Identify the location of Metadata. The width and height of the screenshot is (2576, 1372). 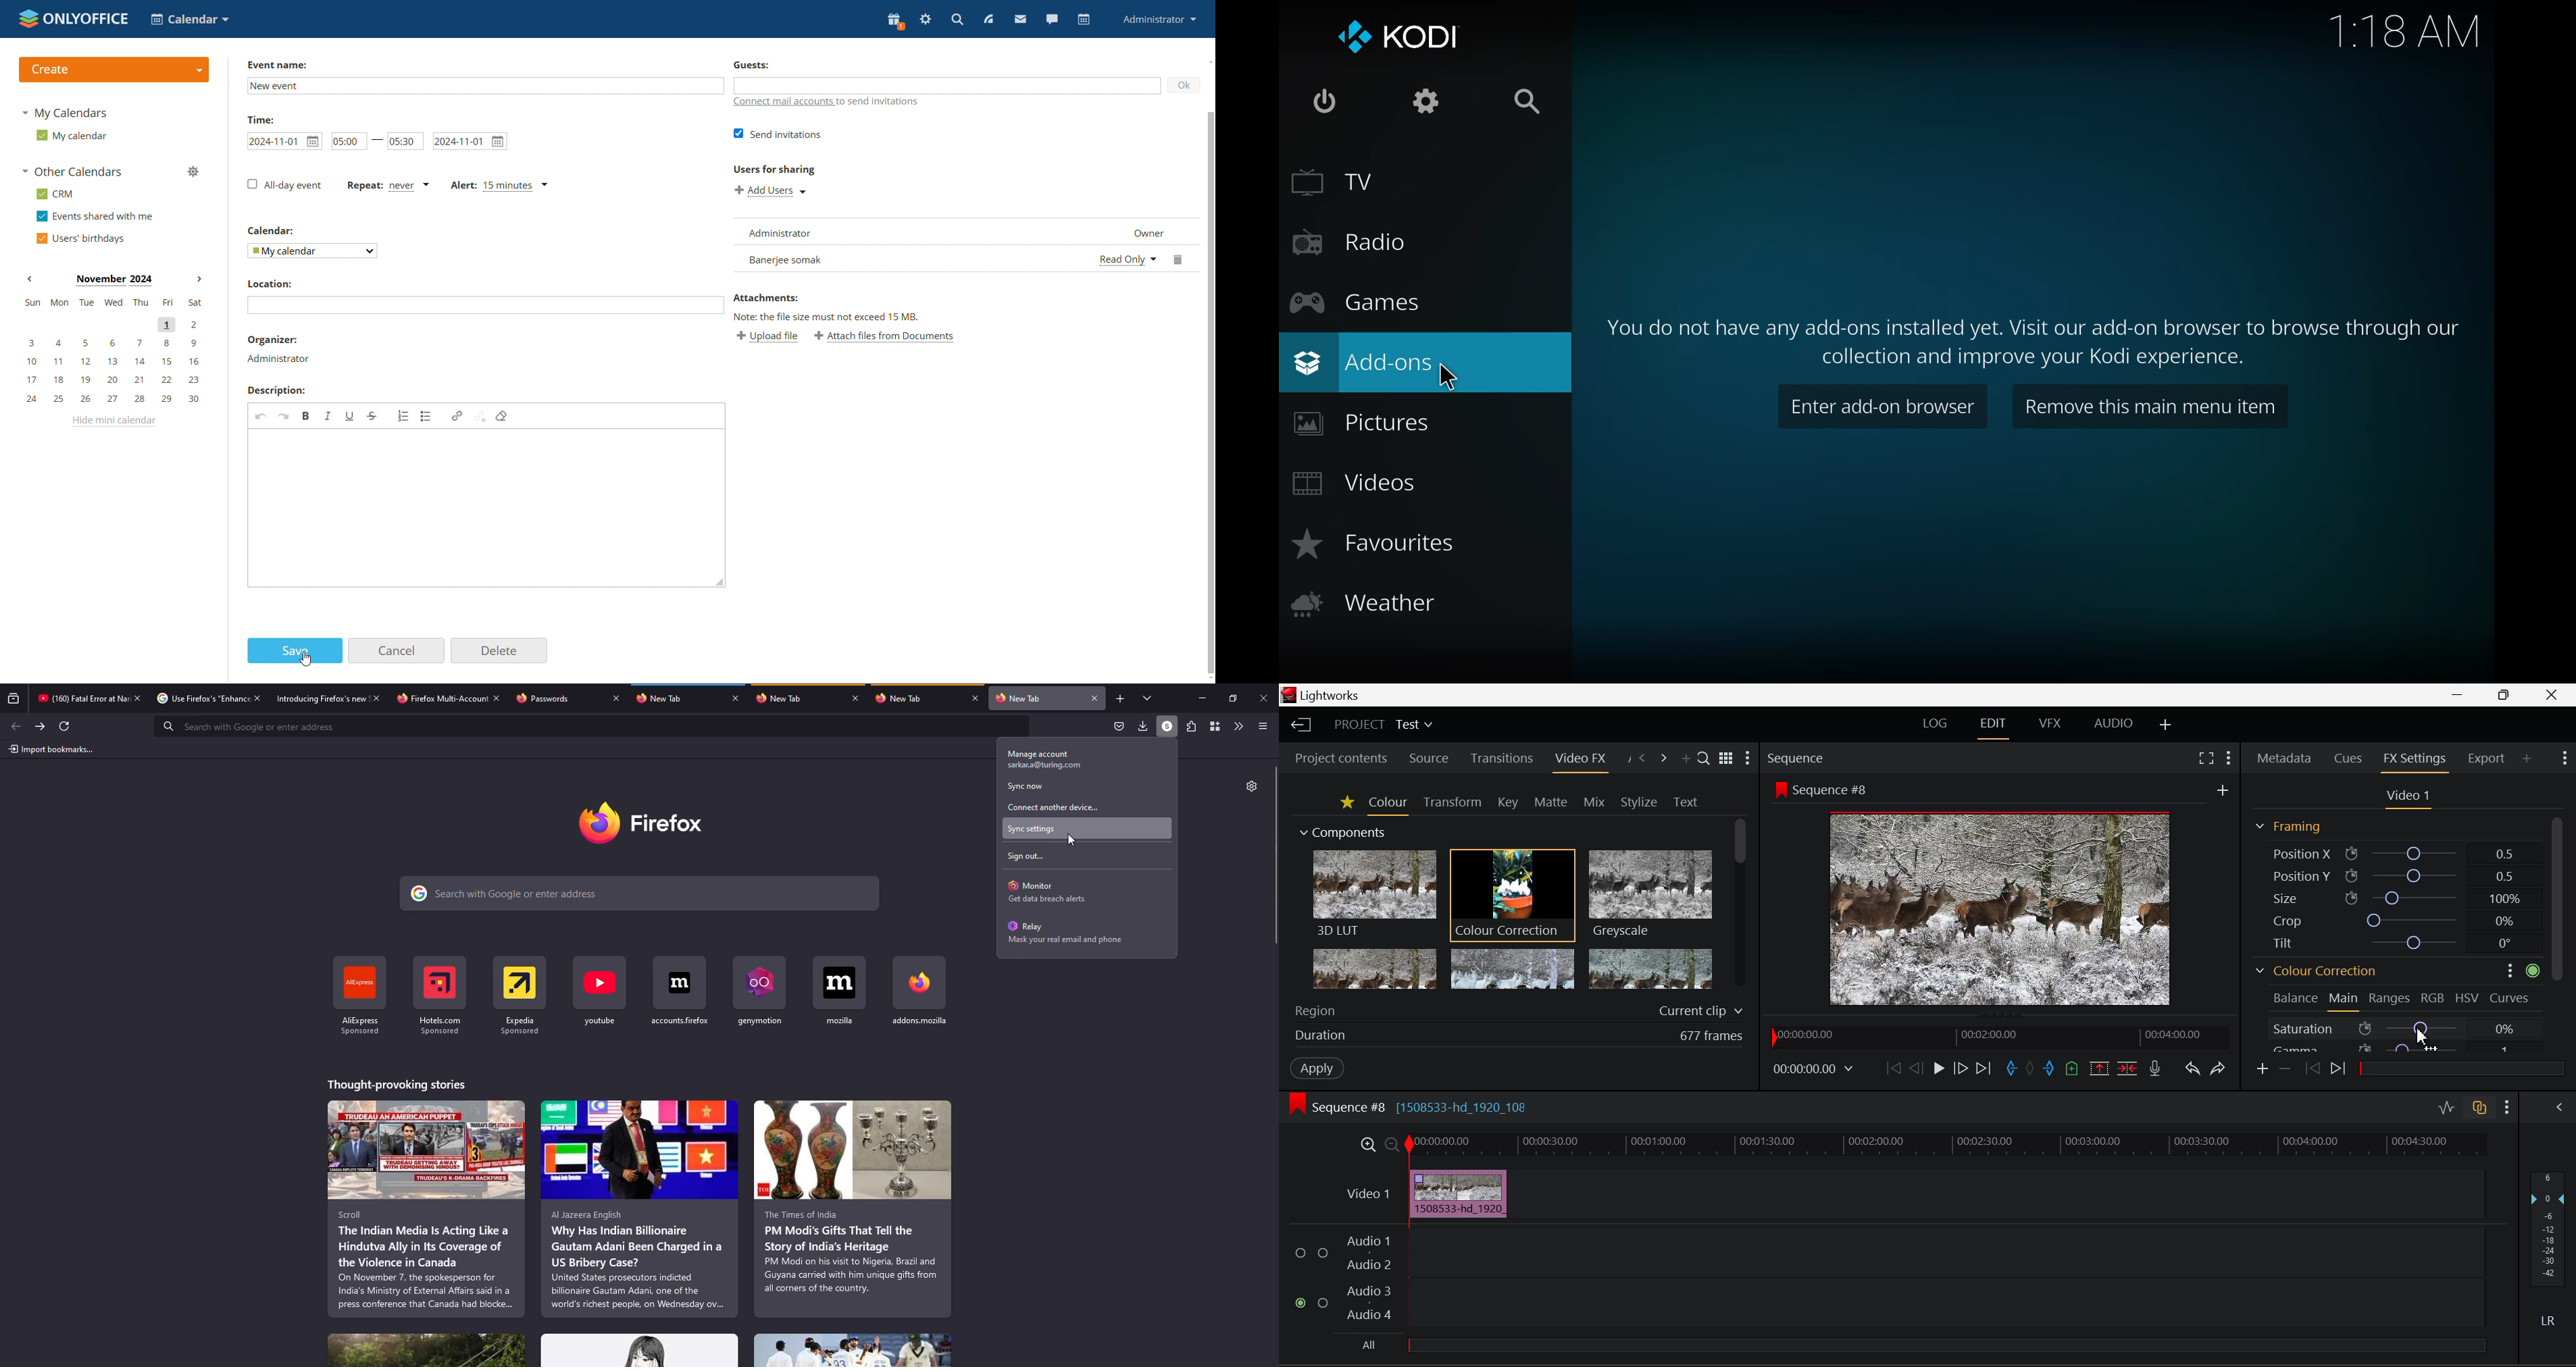
(2284, 759).